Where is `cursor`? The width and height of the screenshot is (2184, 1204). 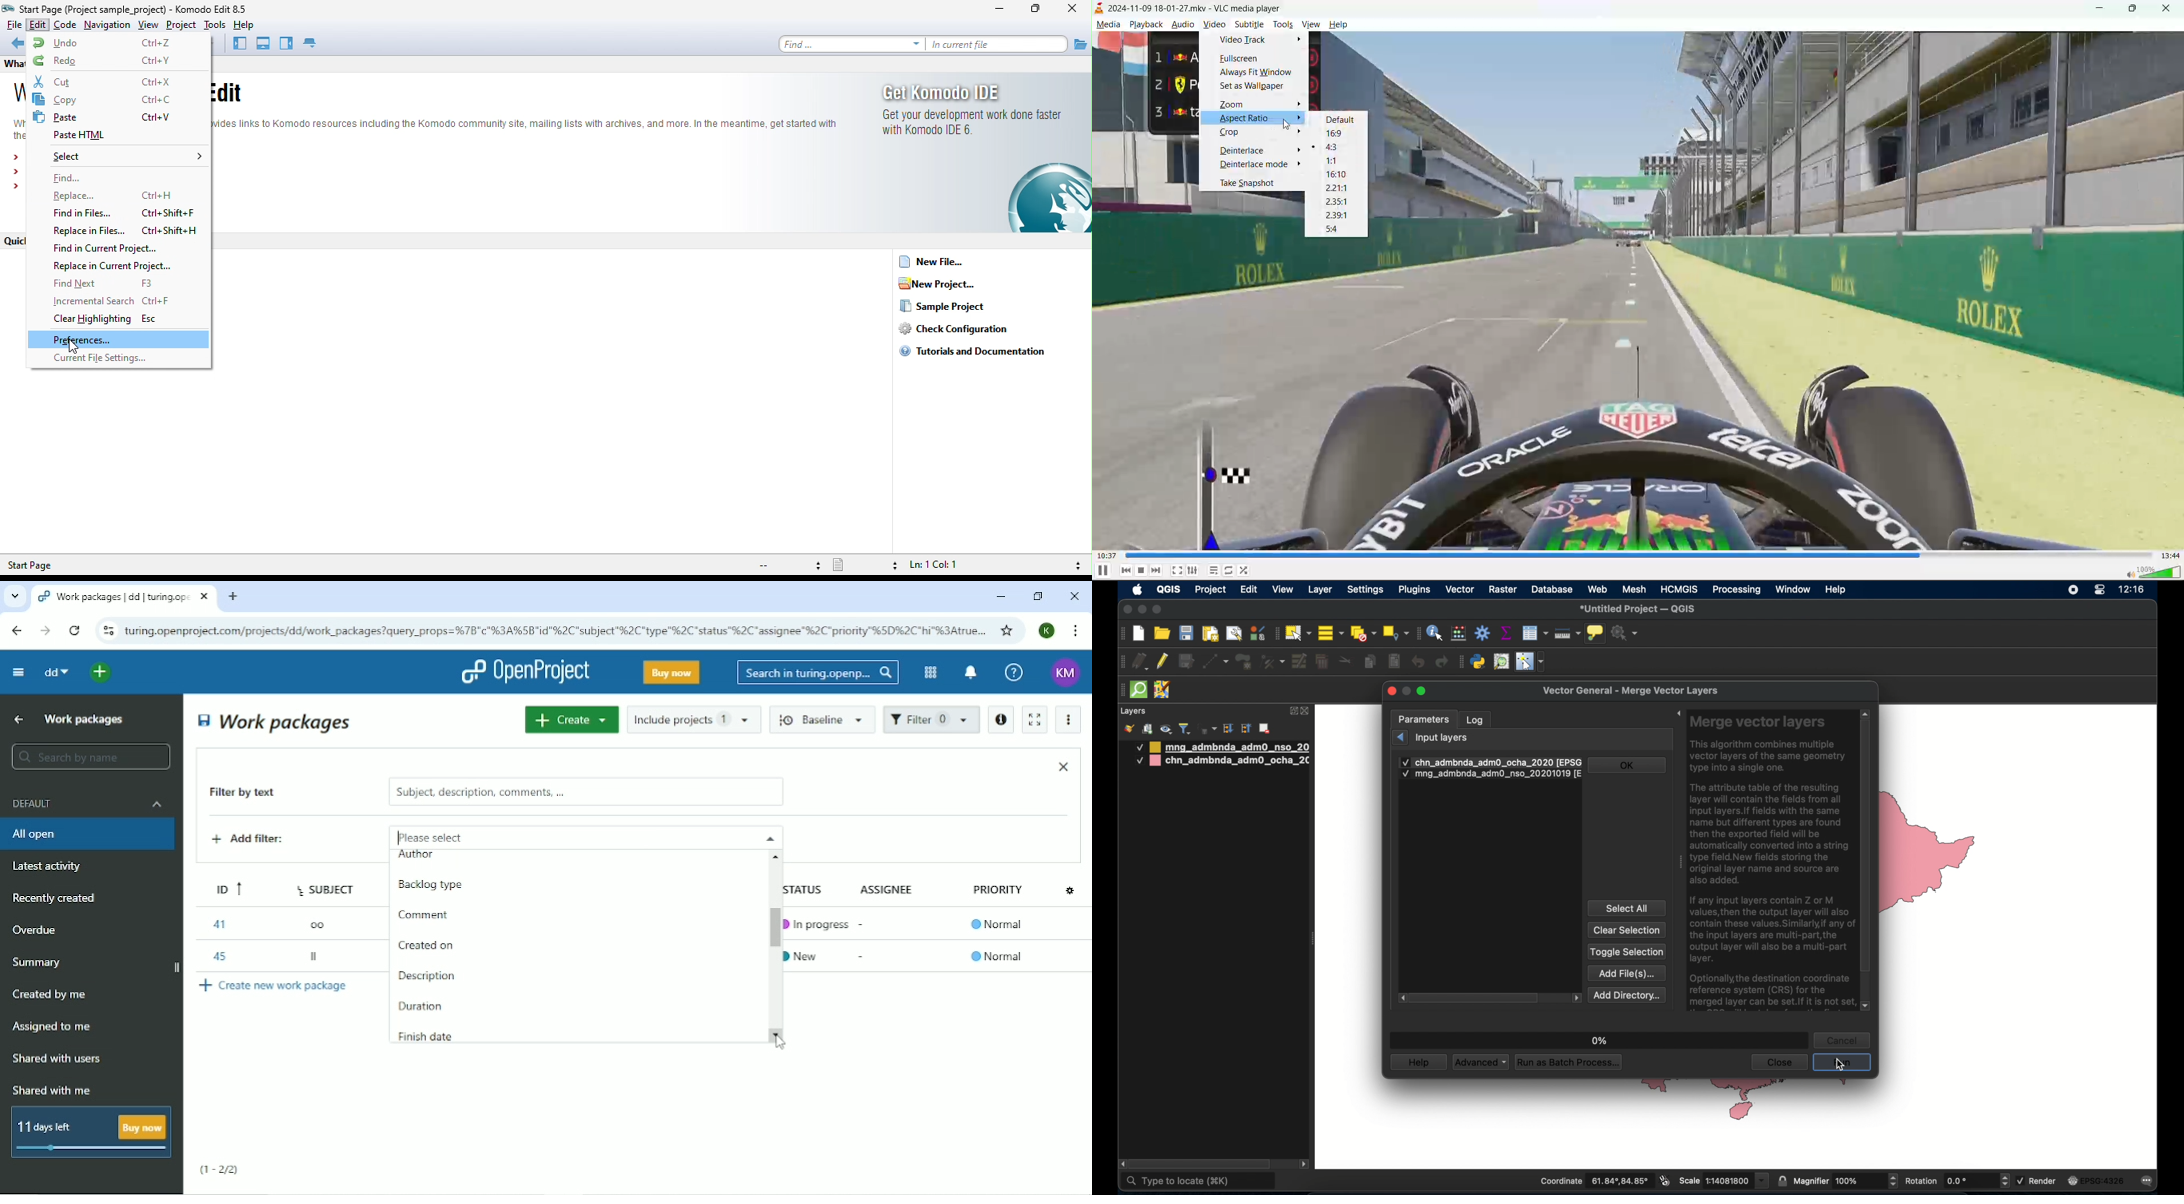 cursor is located at coordinates (1840, 1064).